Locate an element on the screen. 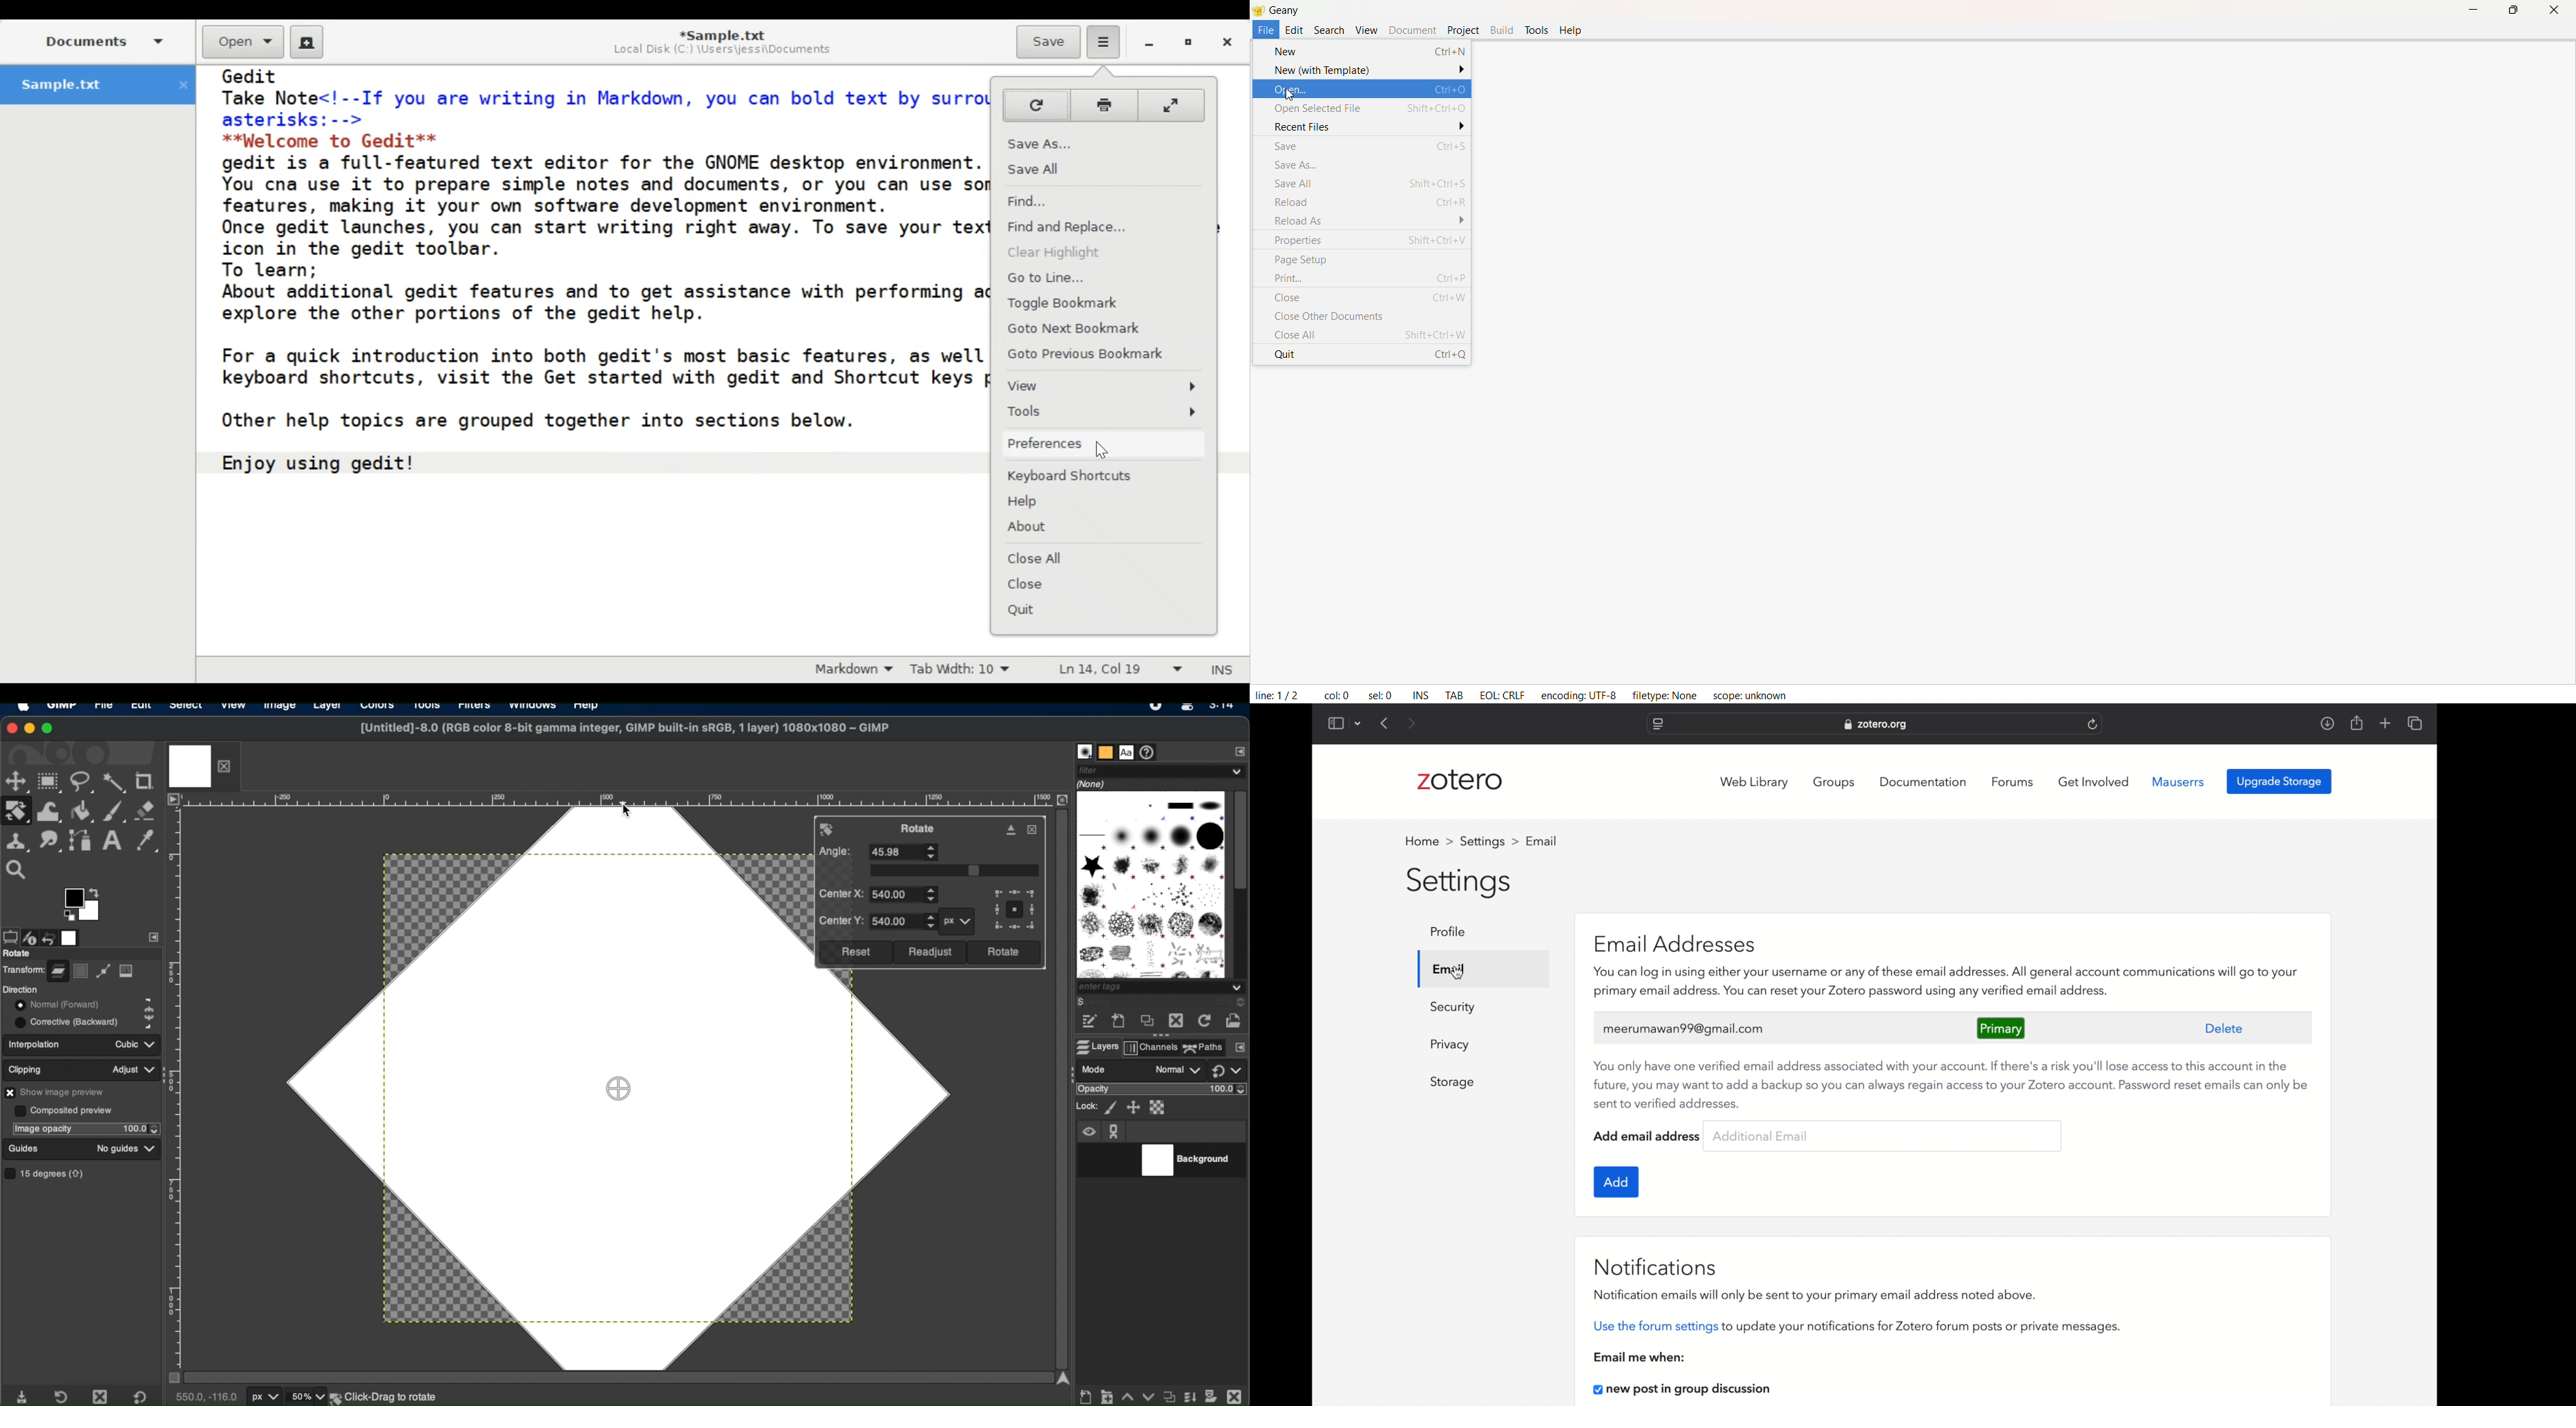  Goto Next Bookmark is located at coordinates (1105, 329).